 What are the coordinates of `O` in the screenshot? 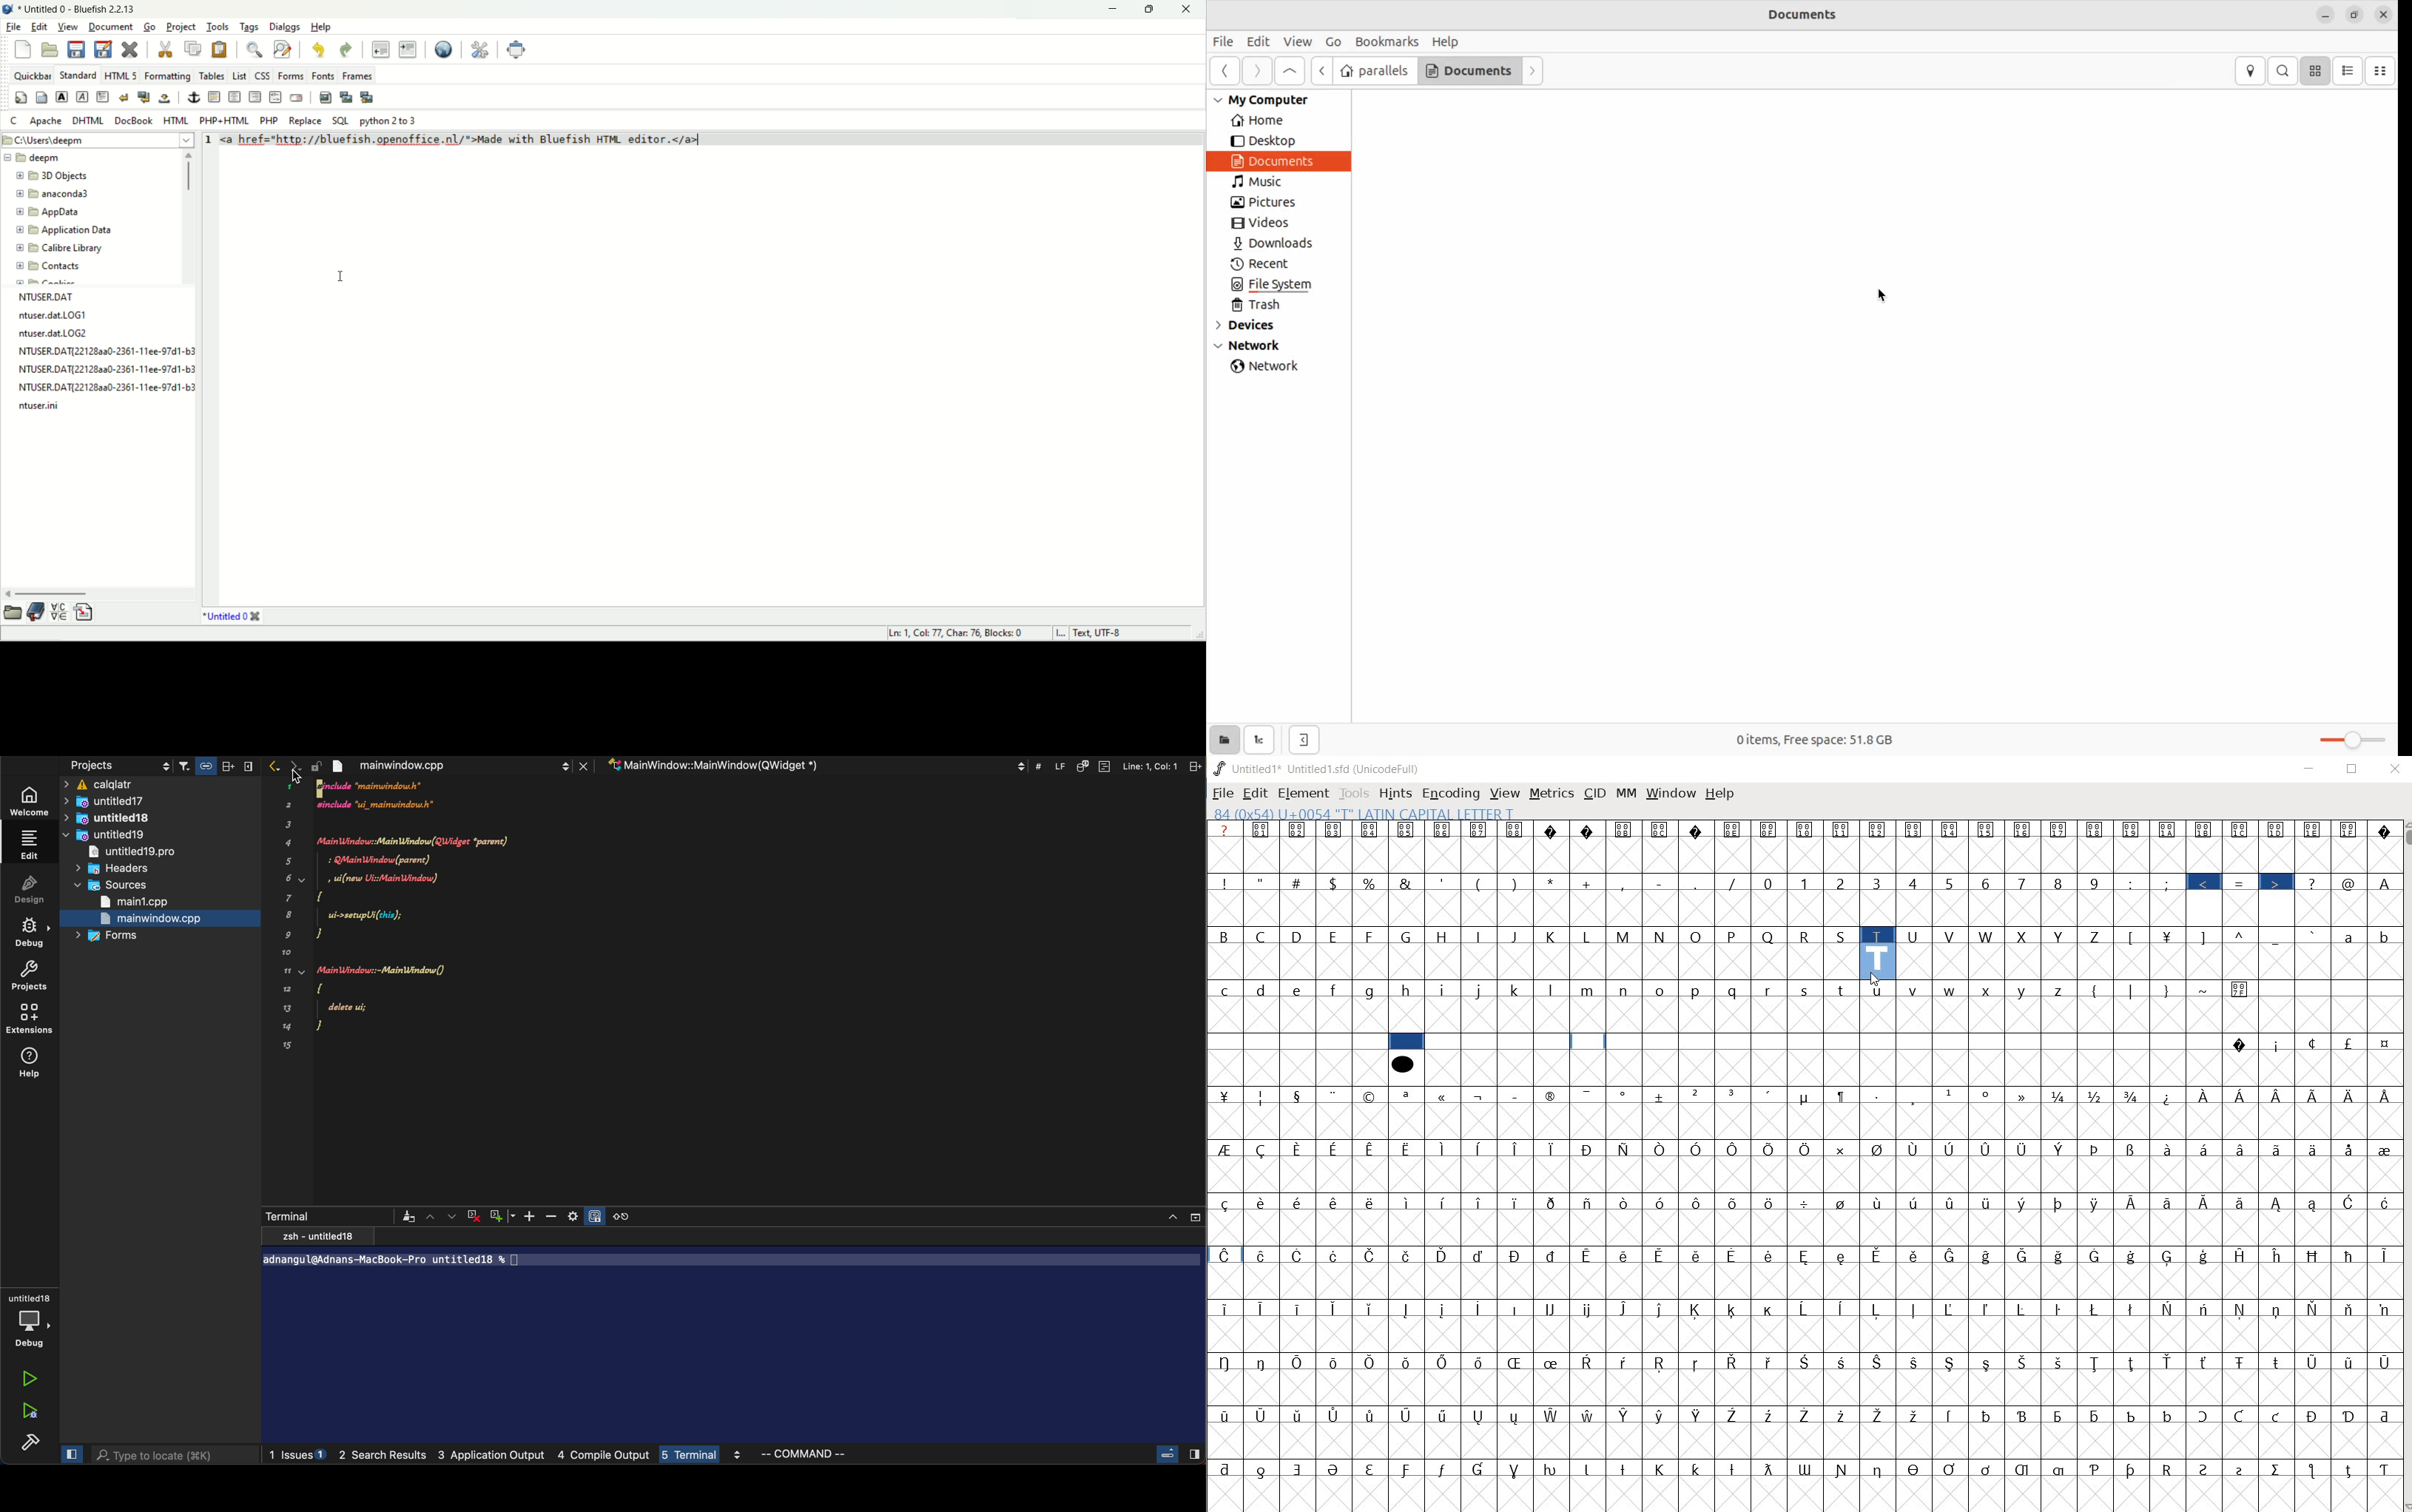 It's located at (1698, 937).